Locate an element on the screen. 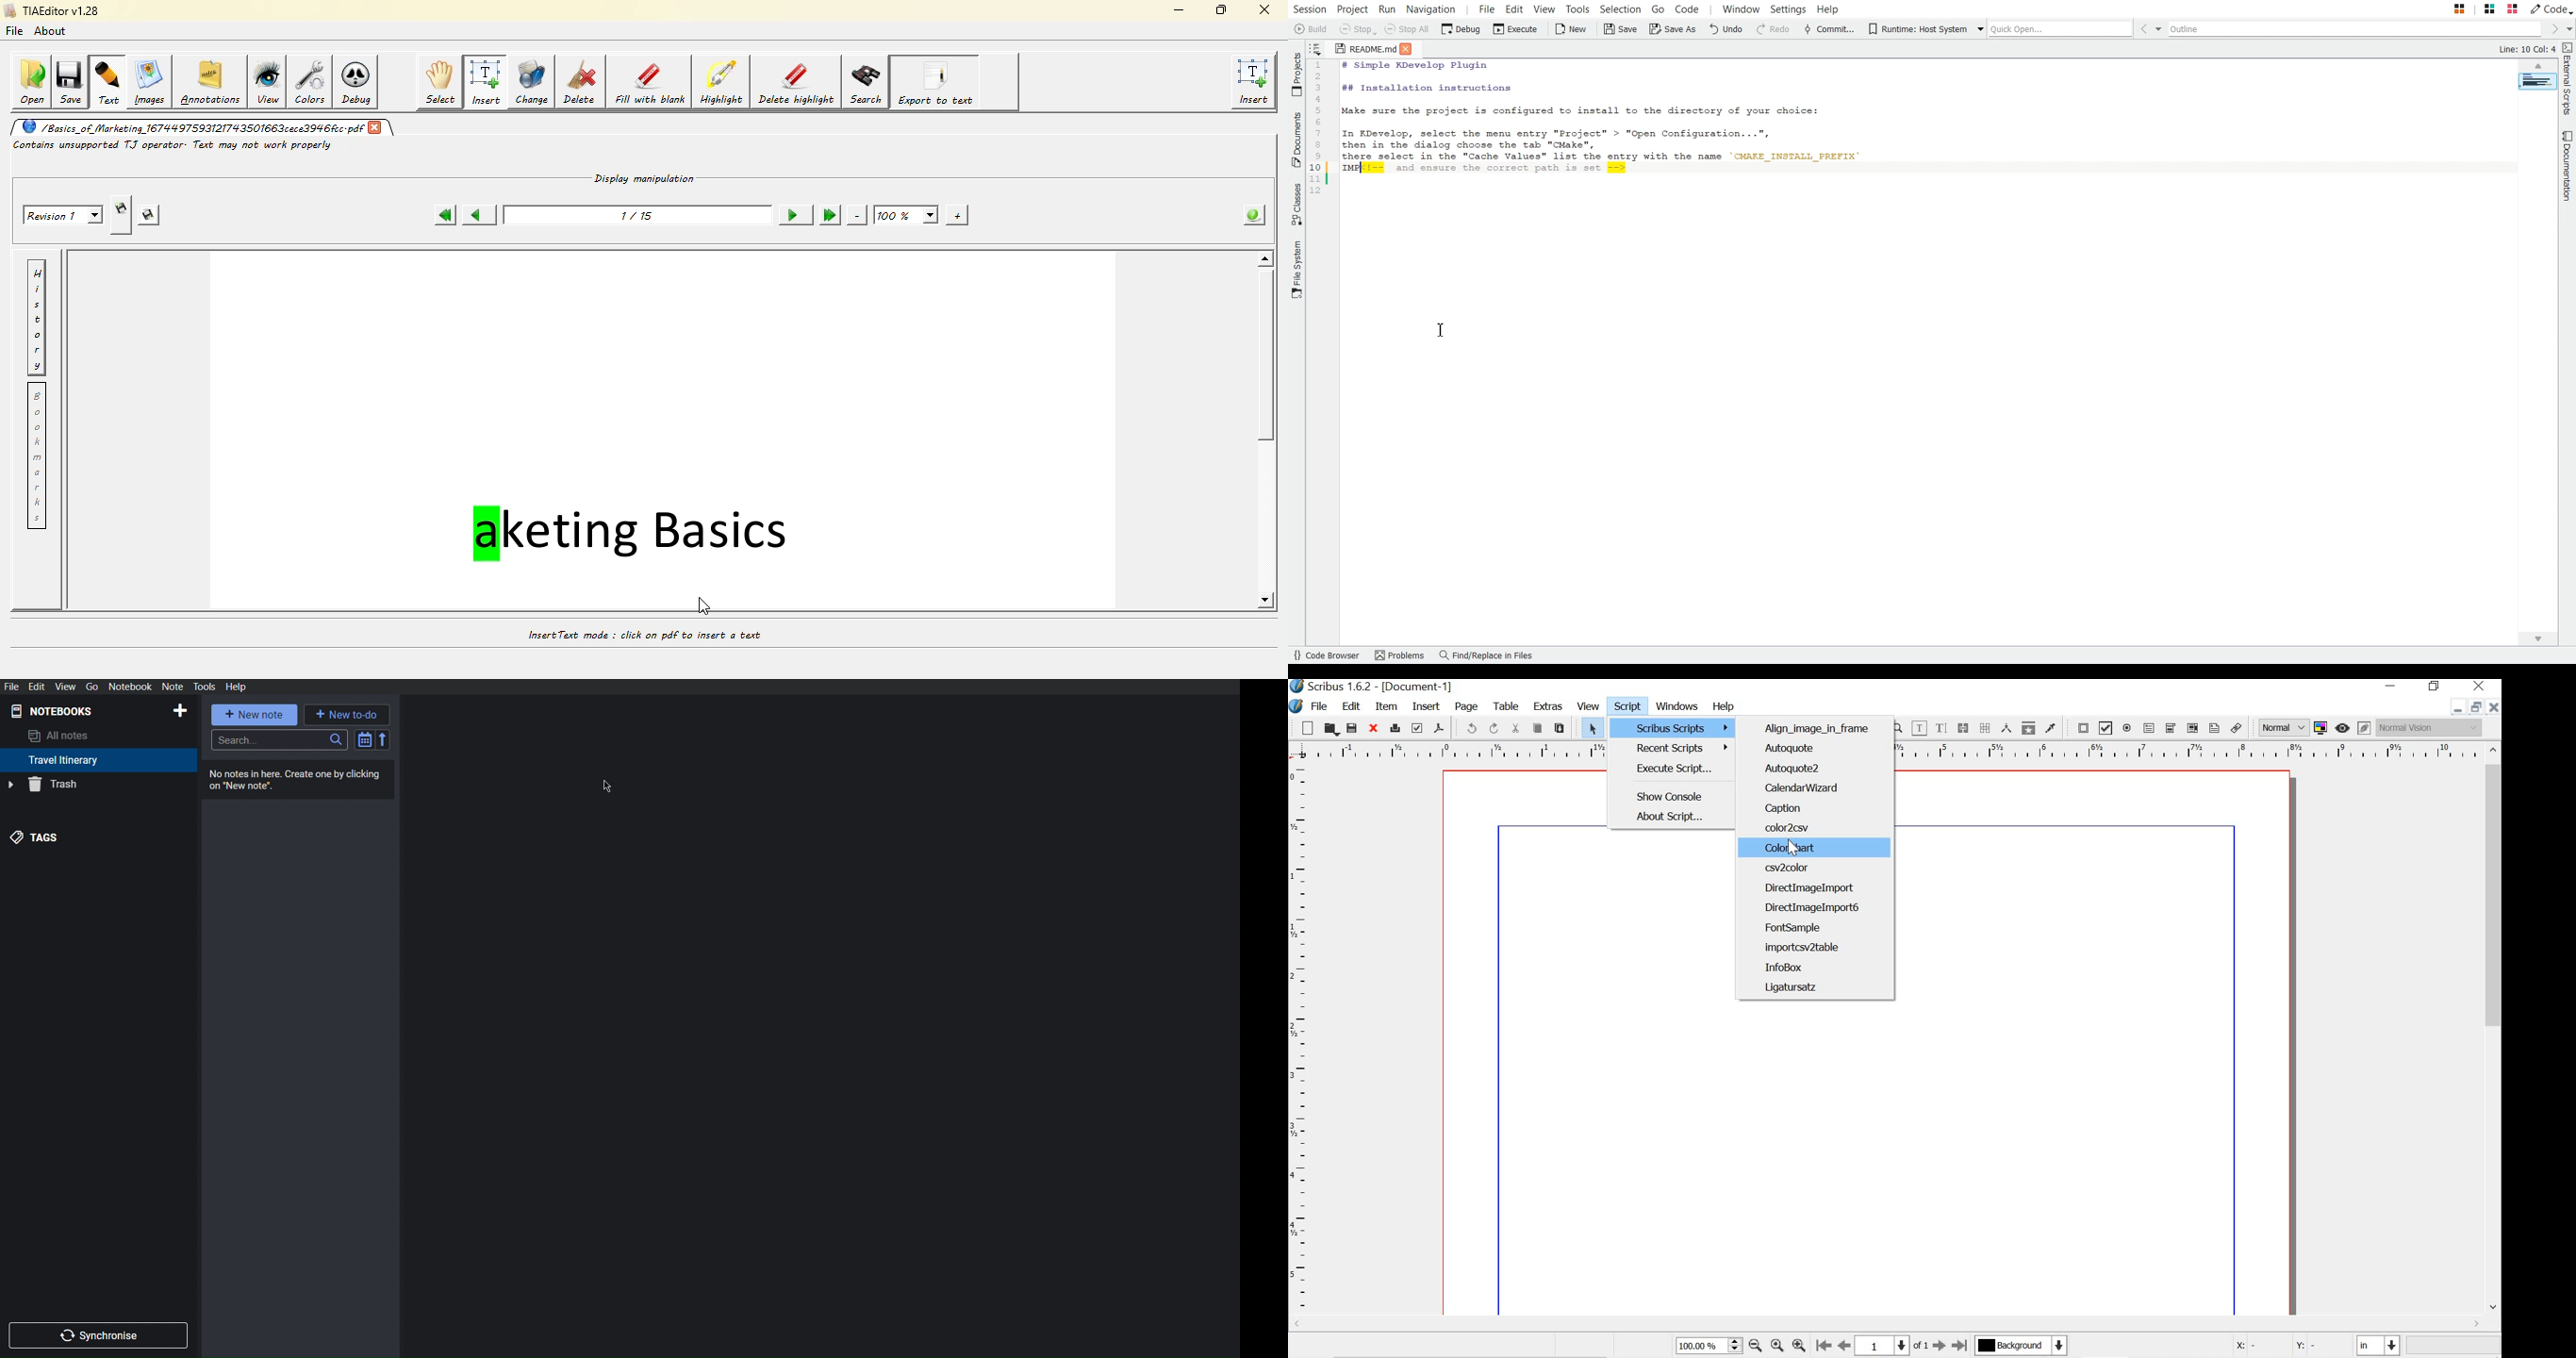 The image size is (2576, 1372). execute script is located at coordinates (1681, 770).